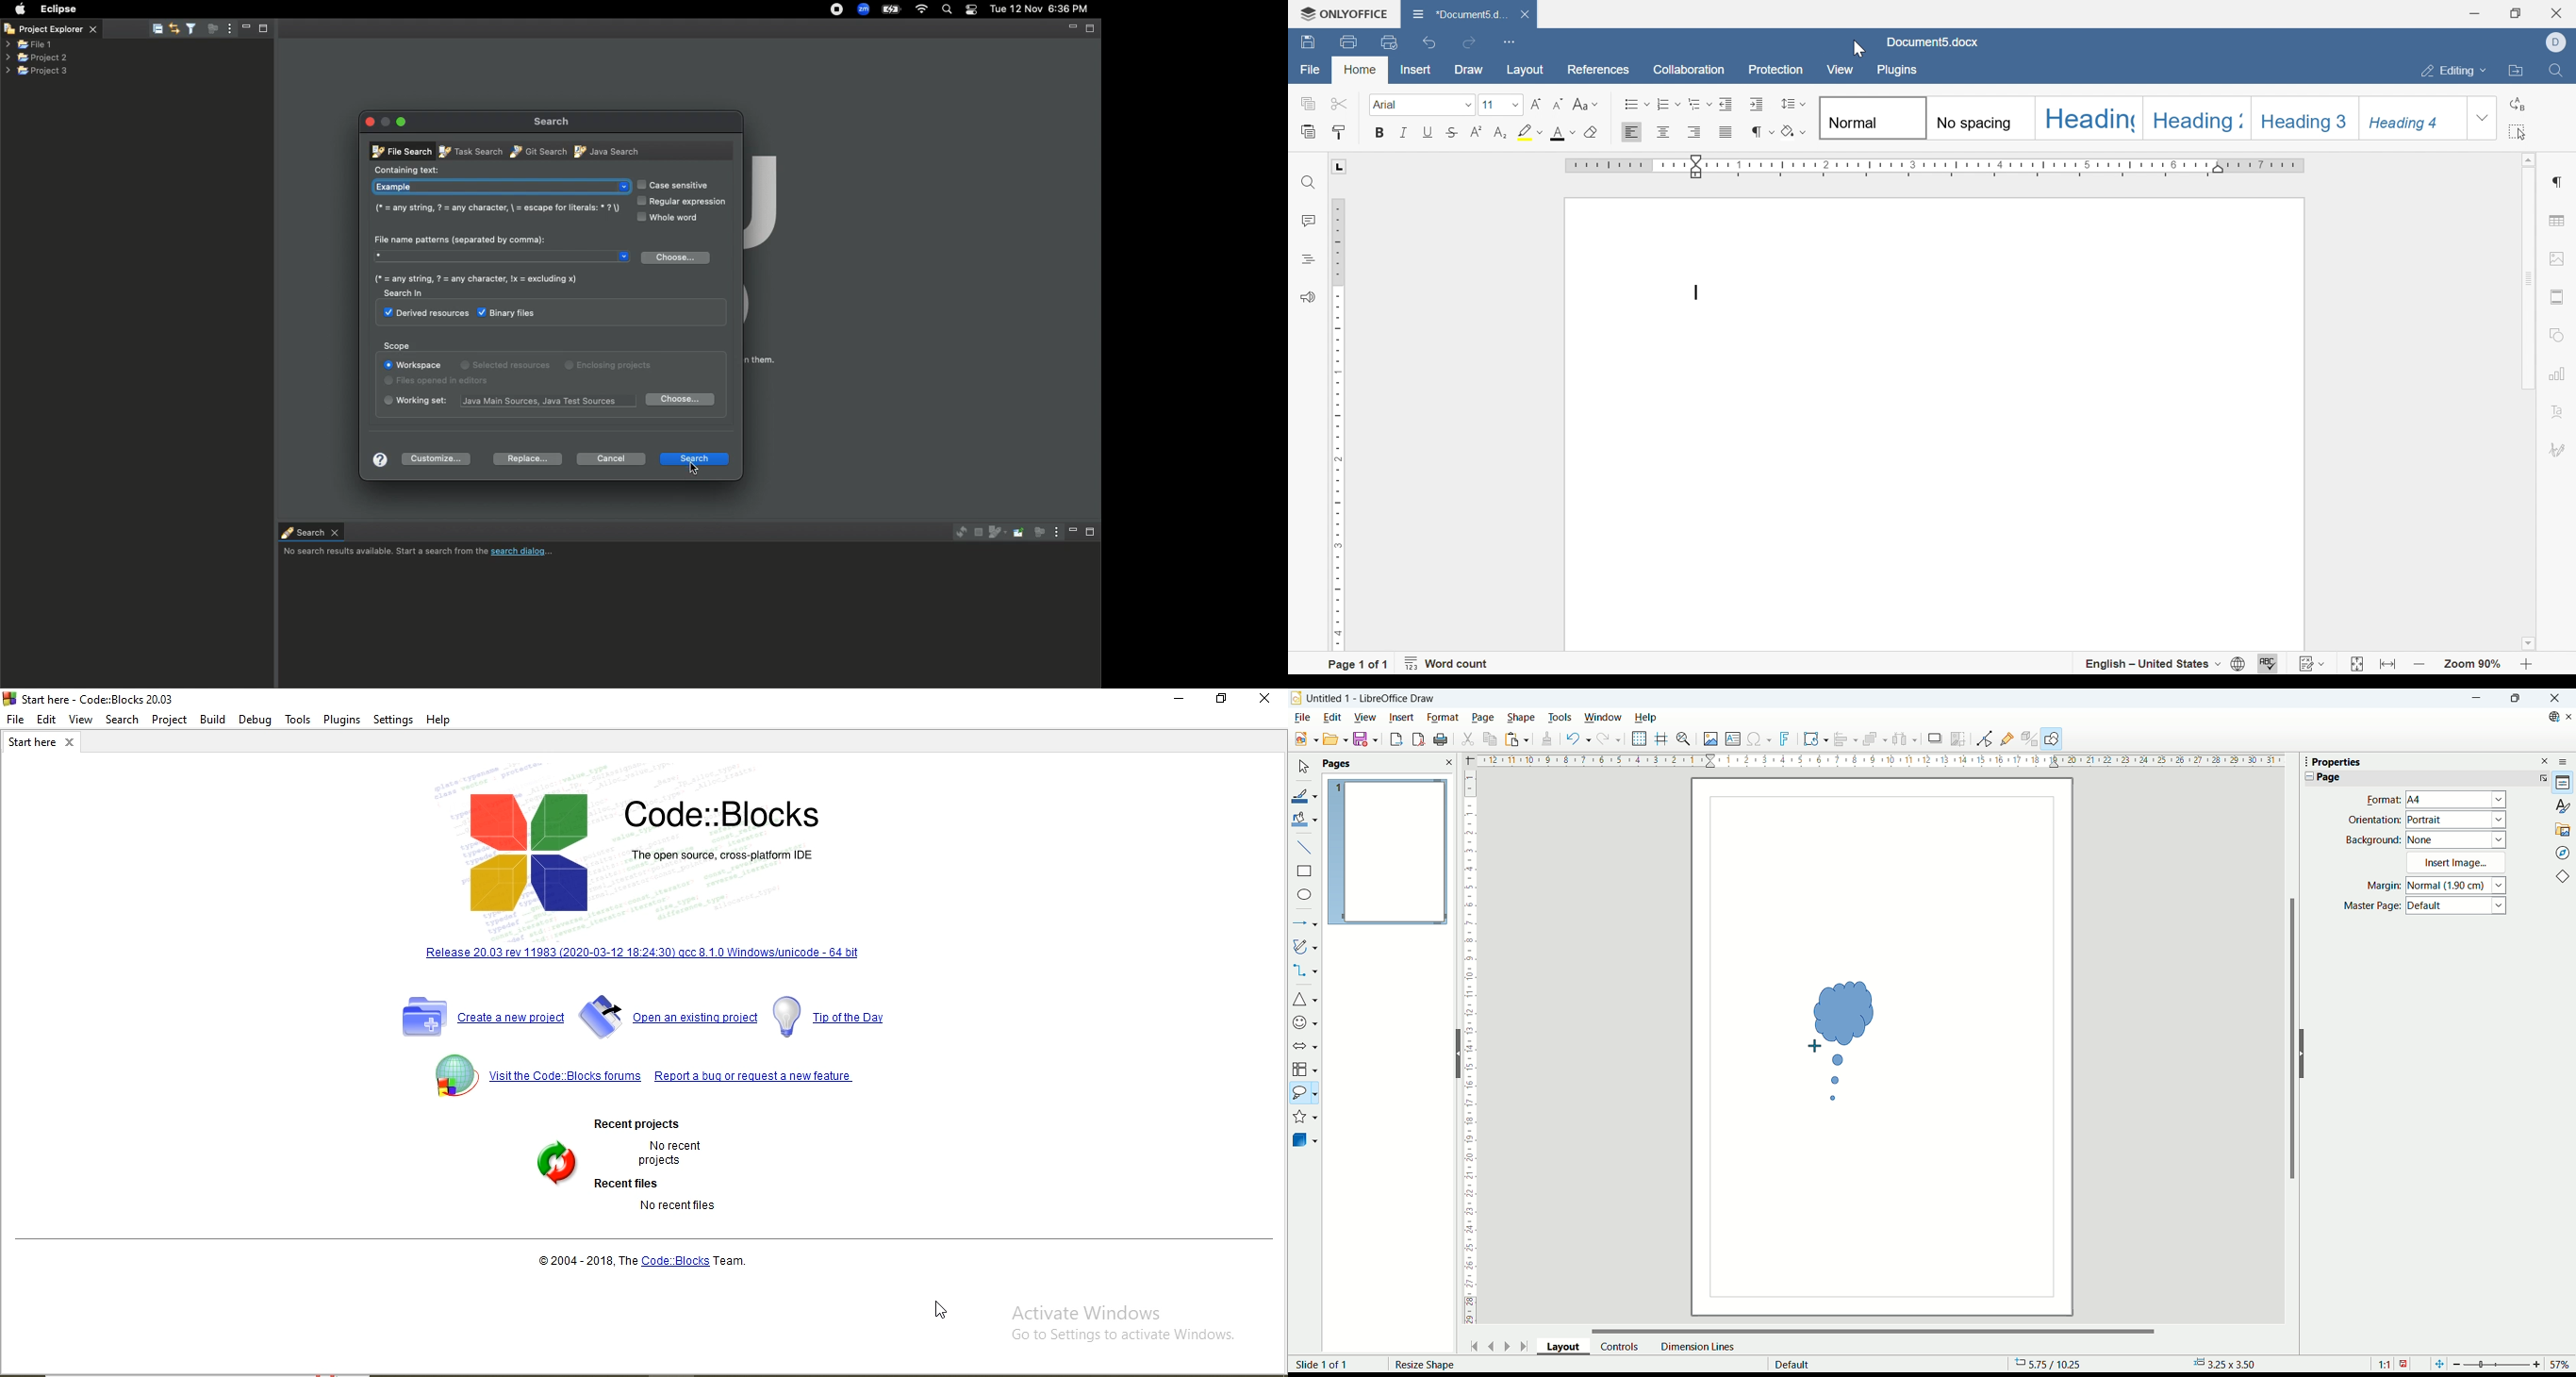  I want to click on Search, so click(550, 121).